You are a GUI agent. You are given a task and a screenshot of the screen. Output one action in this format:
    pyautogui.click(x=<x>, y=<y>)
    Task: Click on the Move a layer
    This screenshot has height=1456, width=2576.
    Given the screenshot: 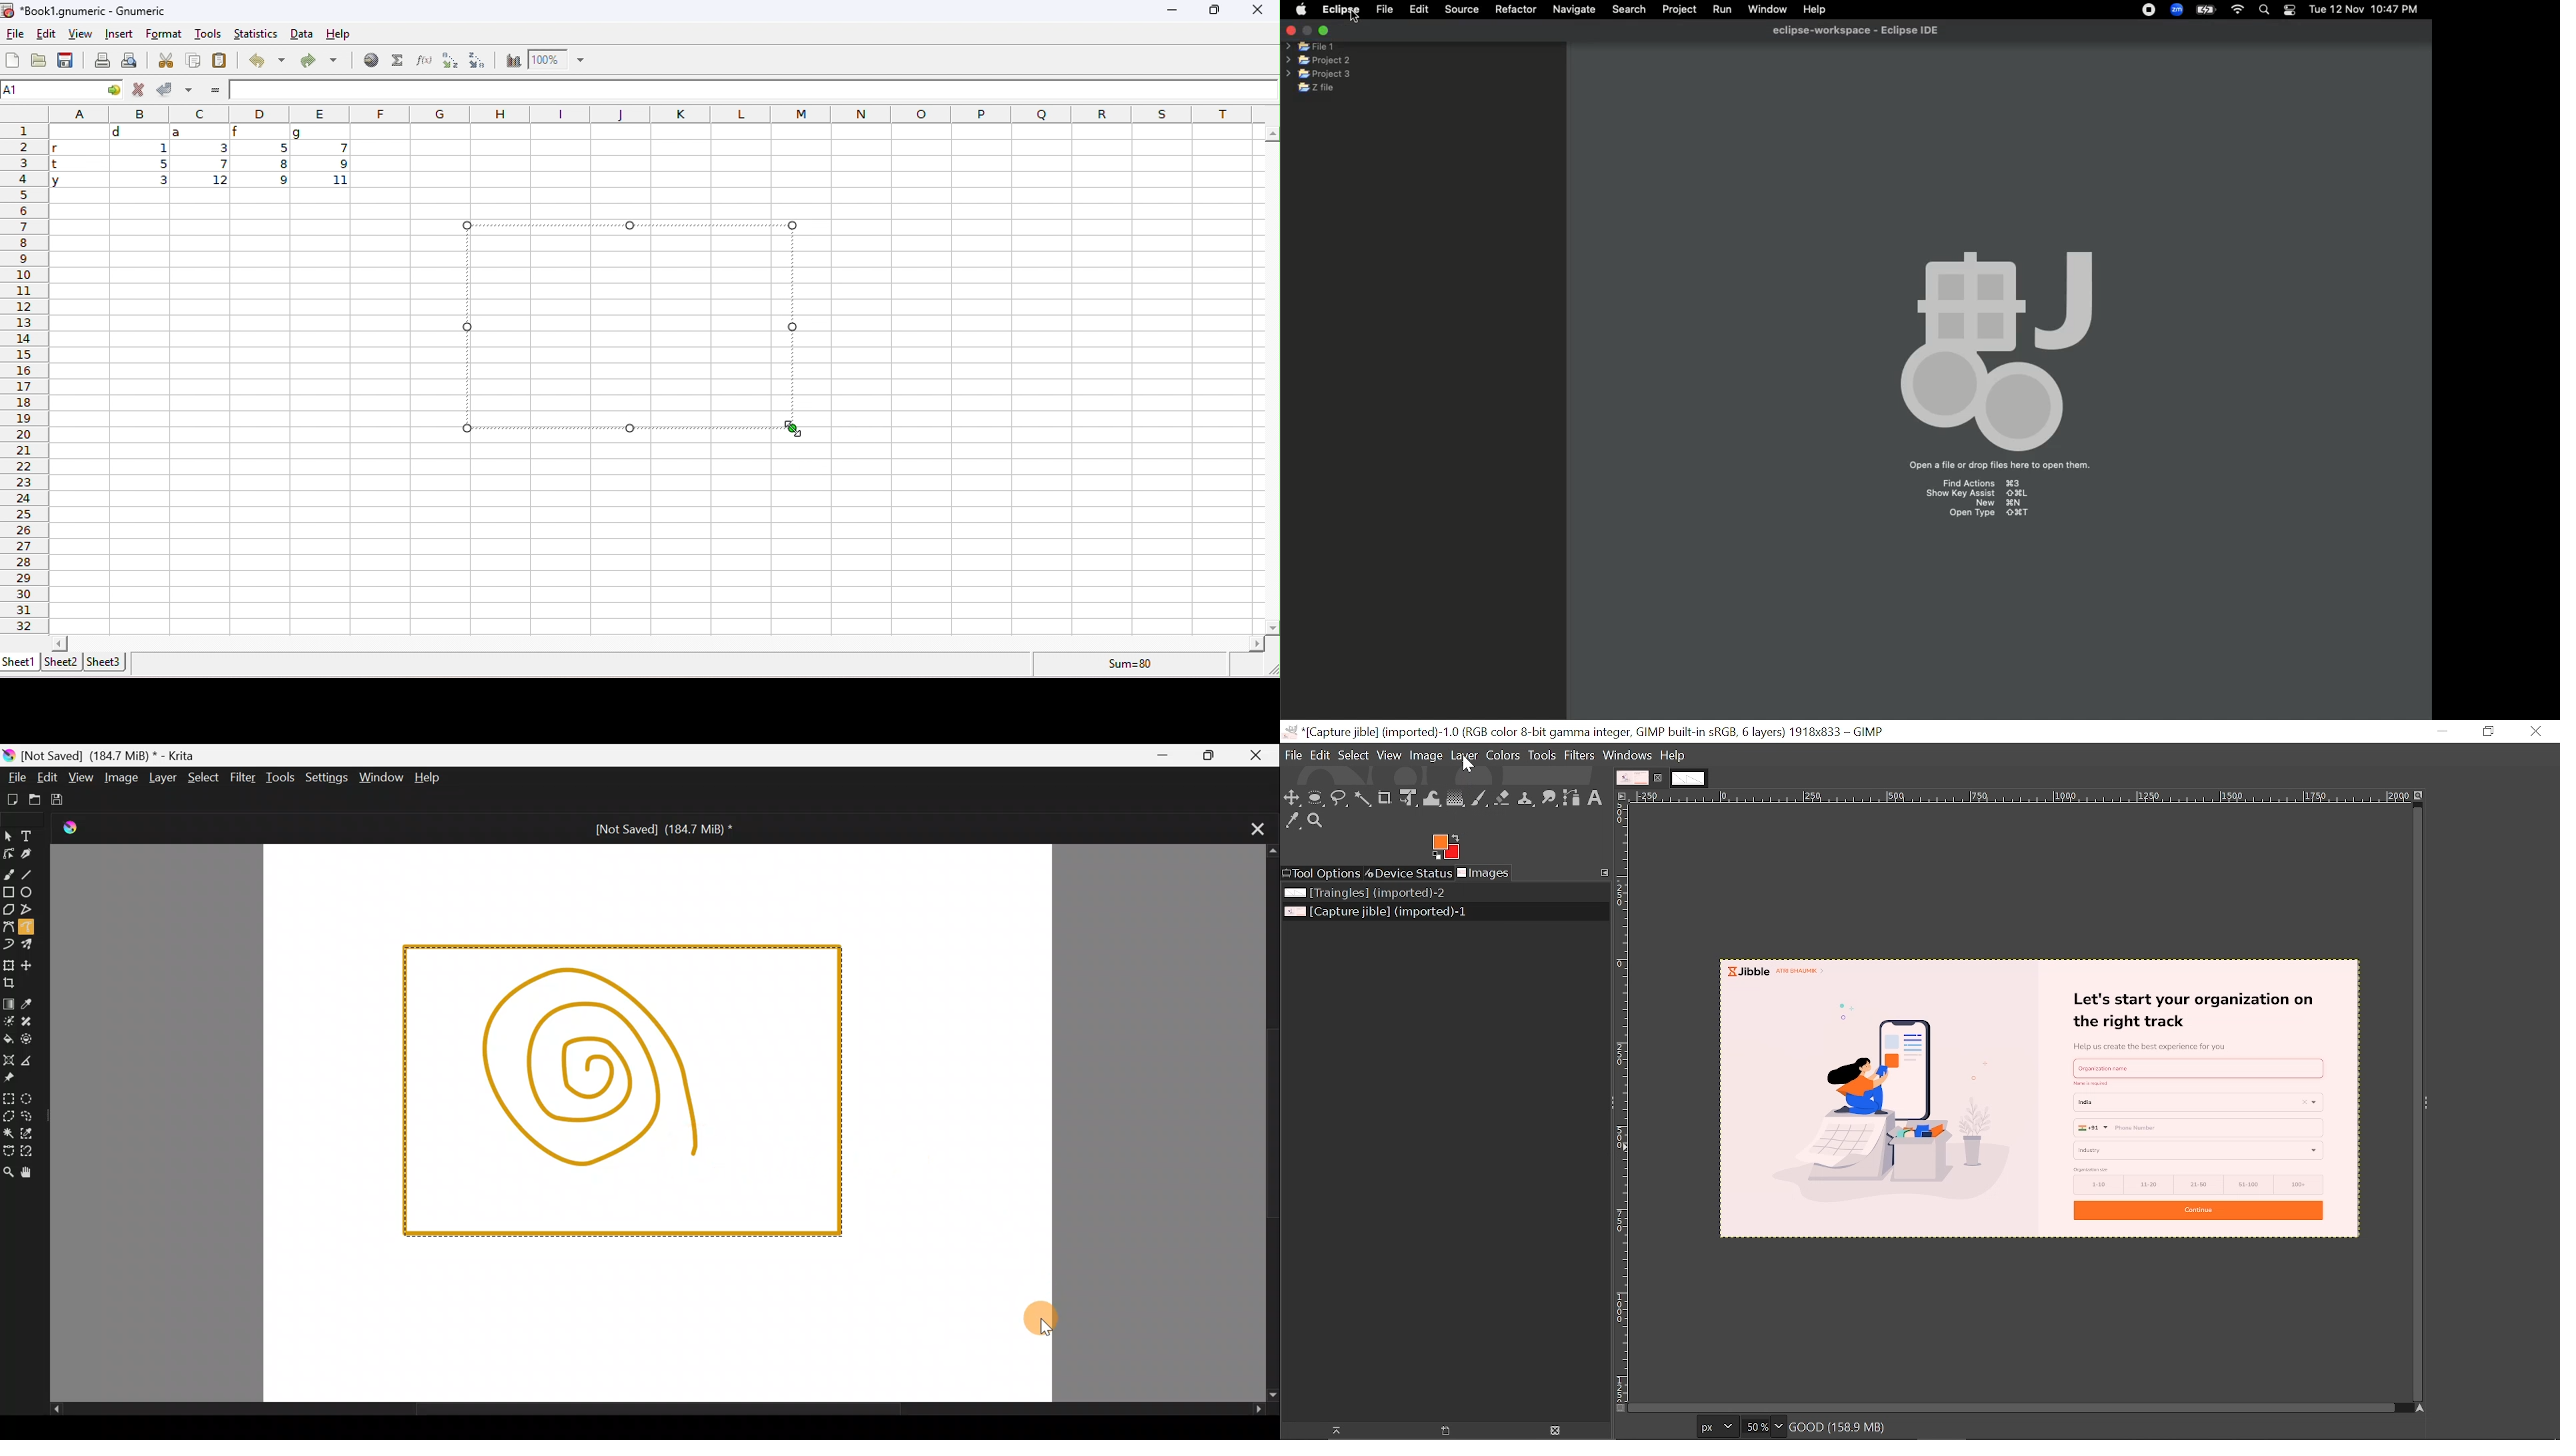 What is the action you would take?
    pyautogui.click(x=29, y=967)
    